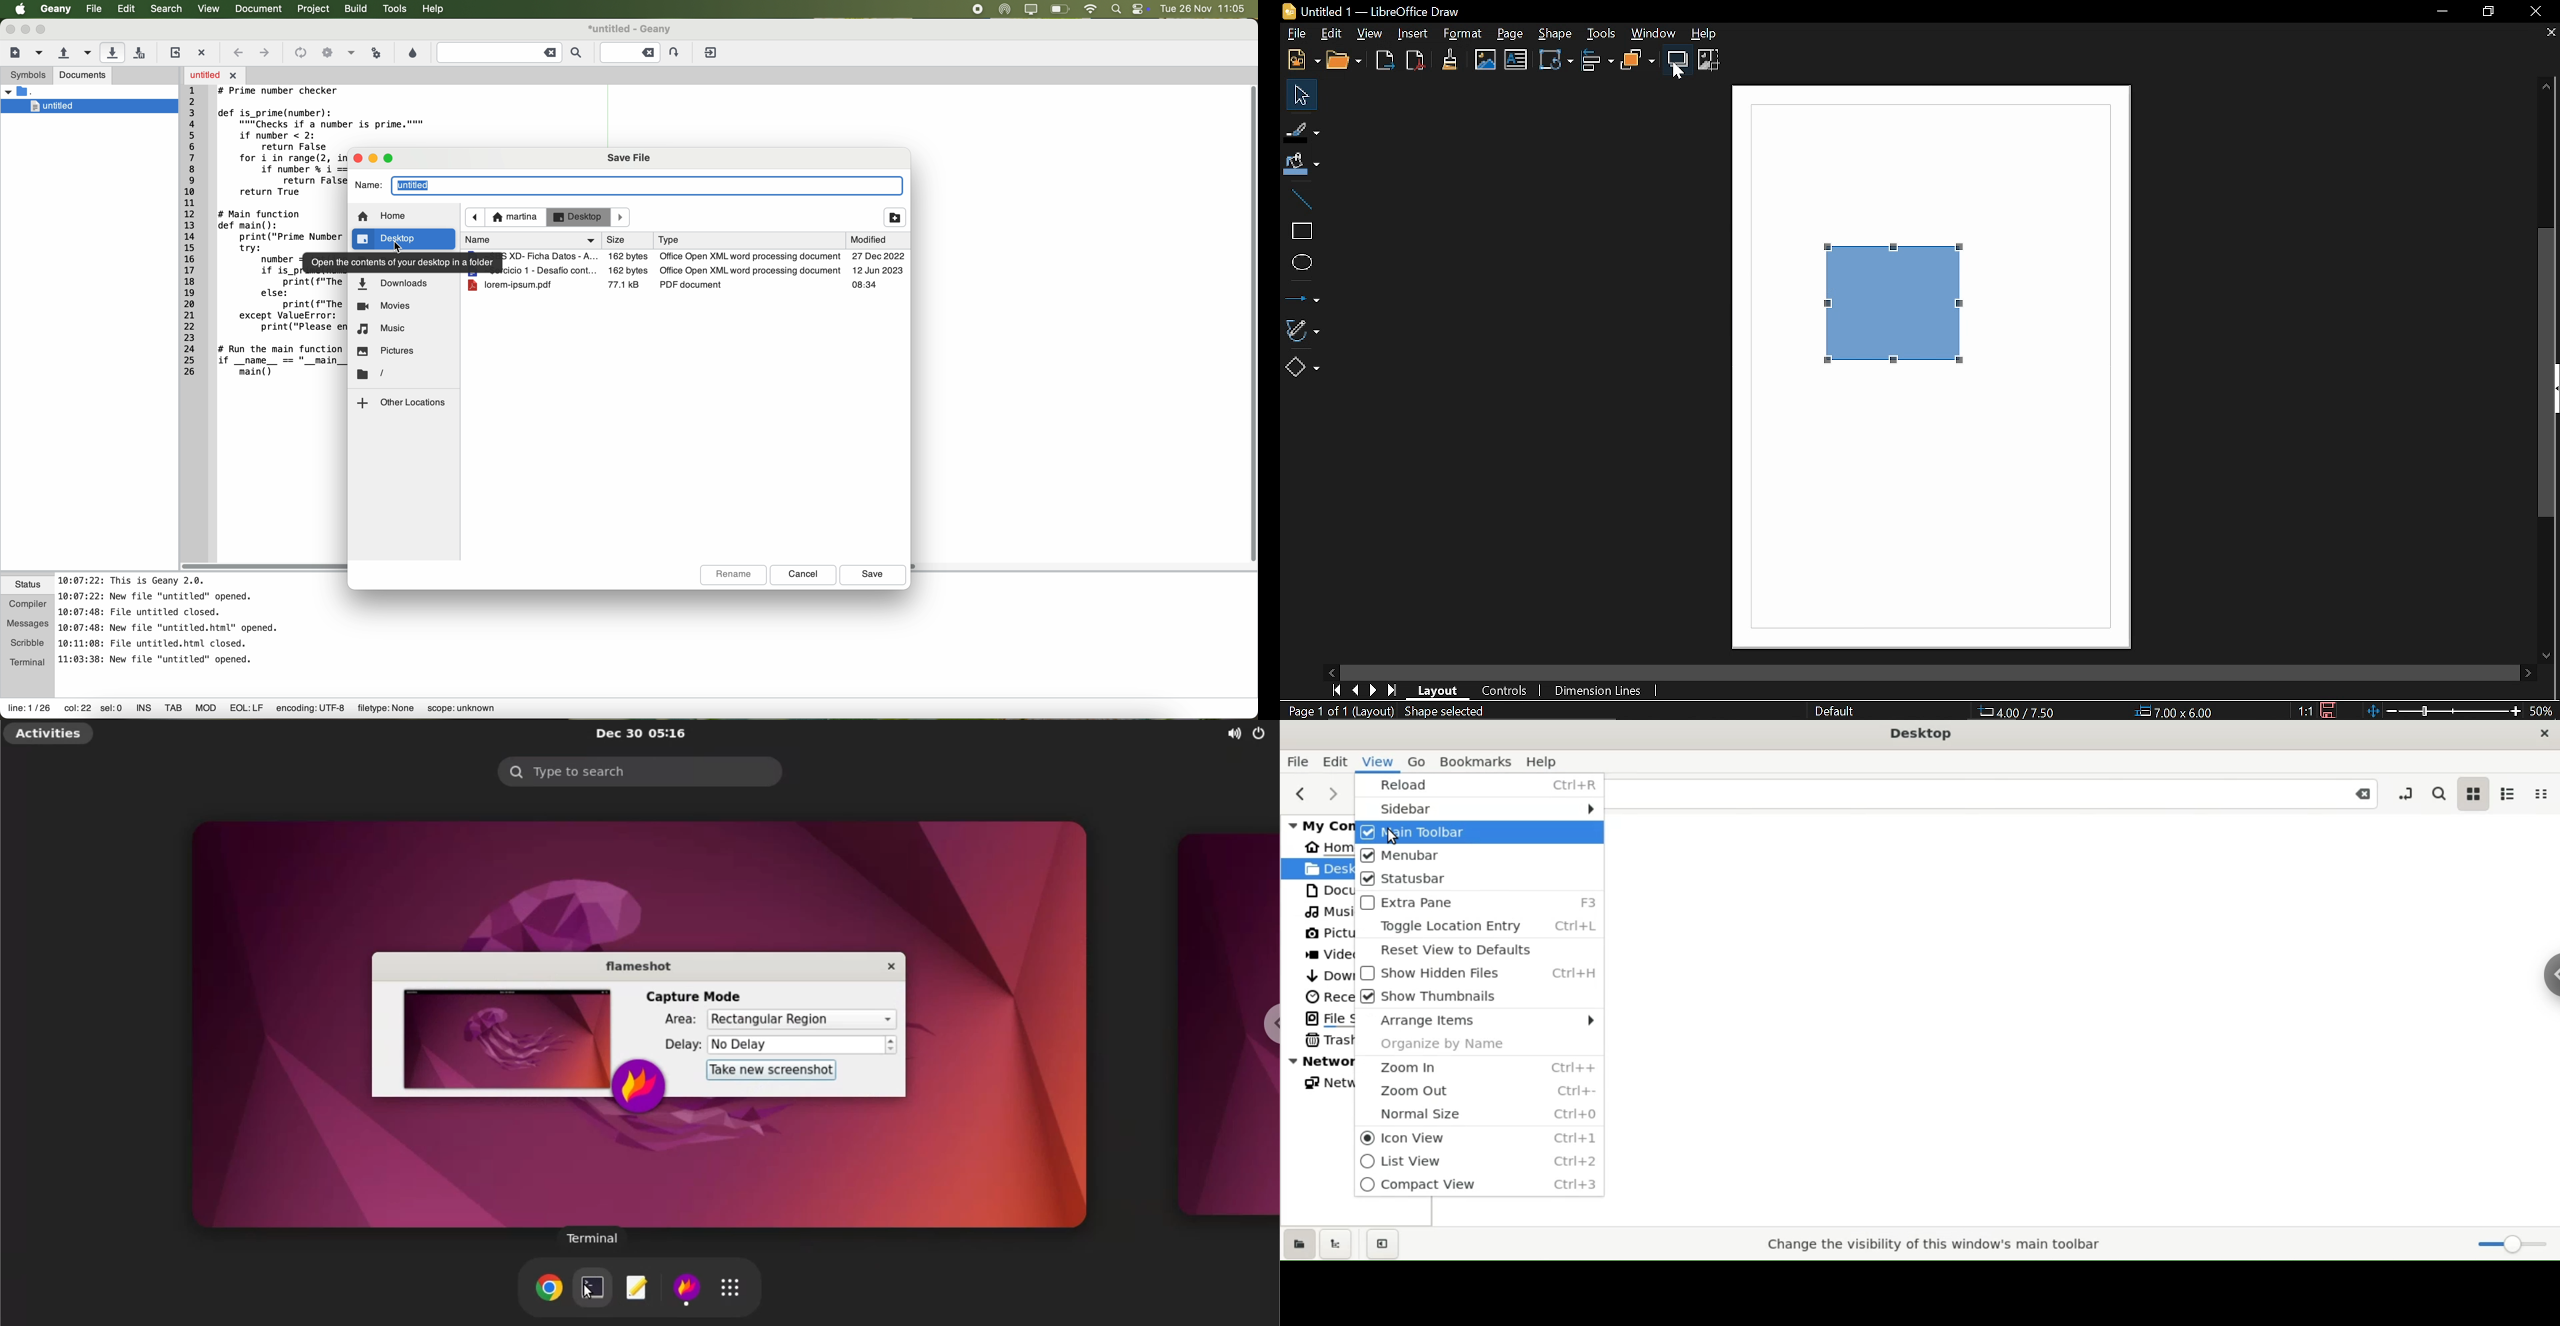 The width and height of the screenshot is (2576, 1344). What do you see at coordinates (1331, 35) in the screenshot?
I see `Edit` at bounding box center [1331, 35].